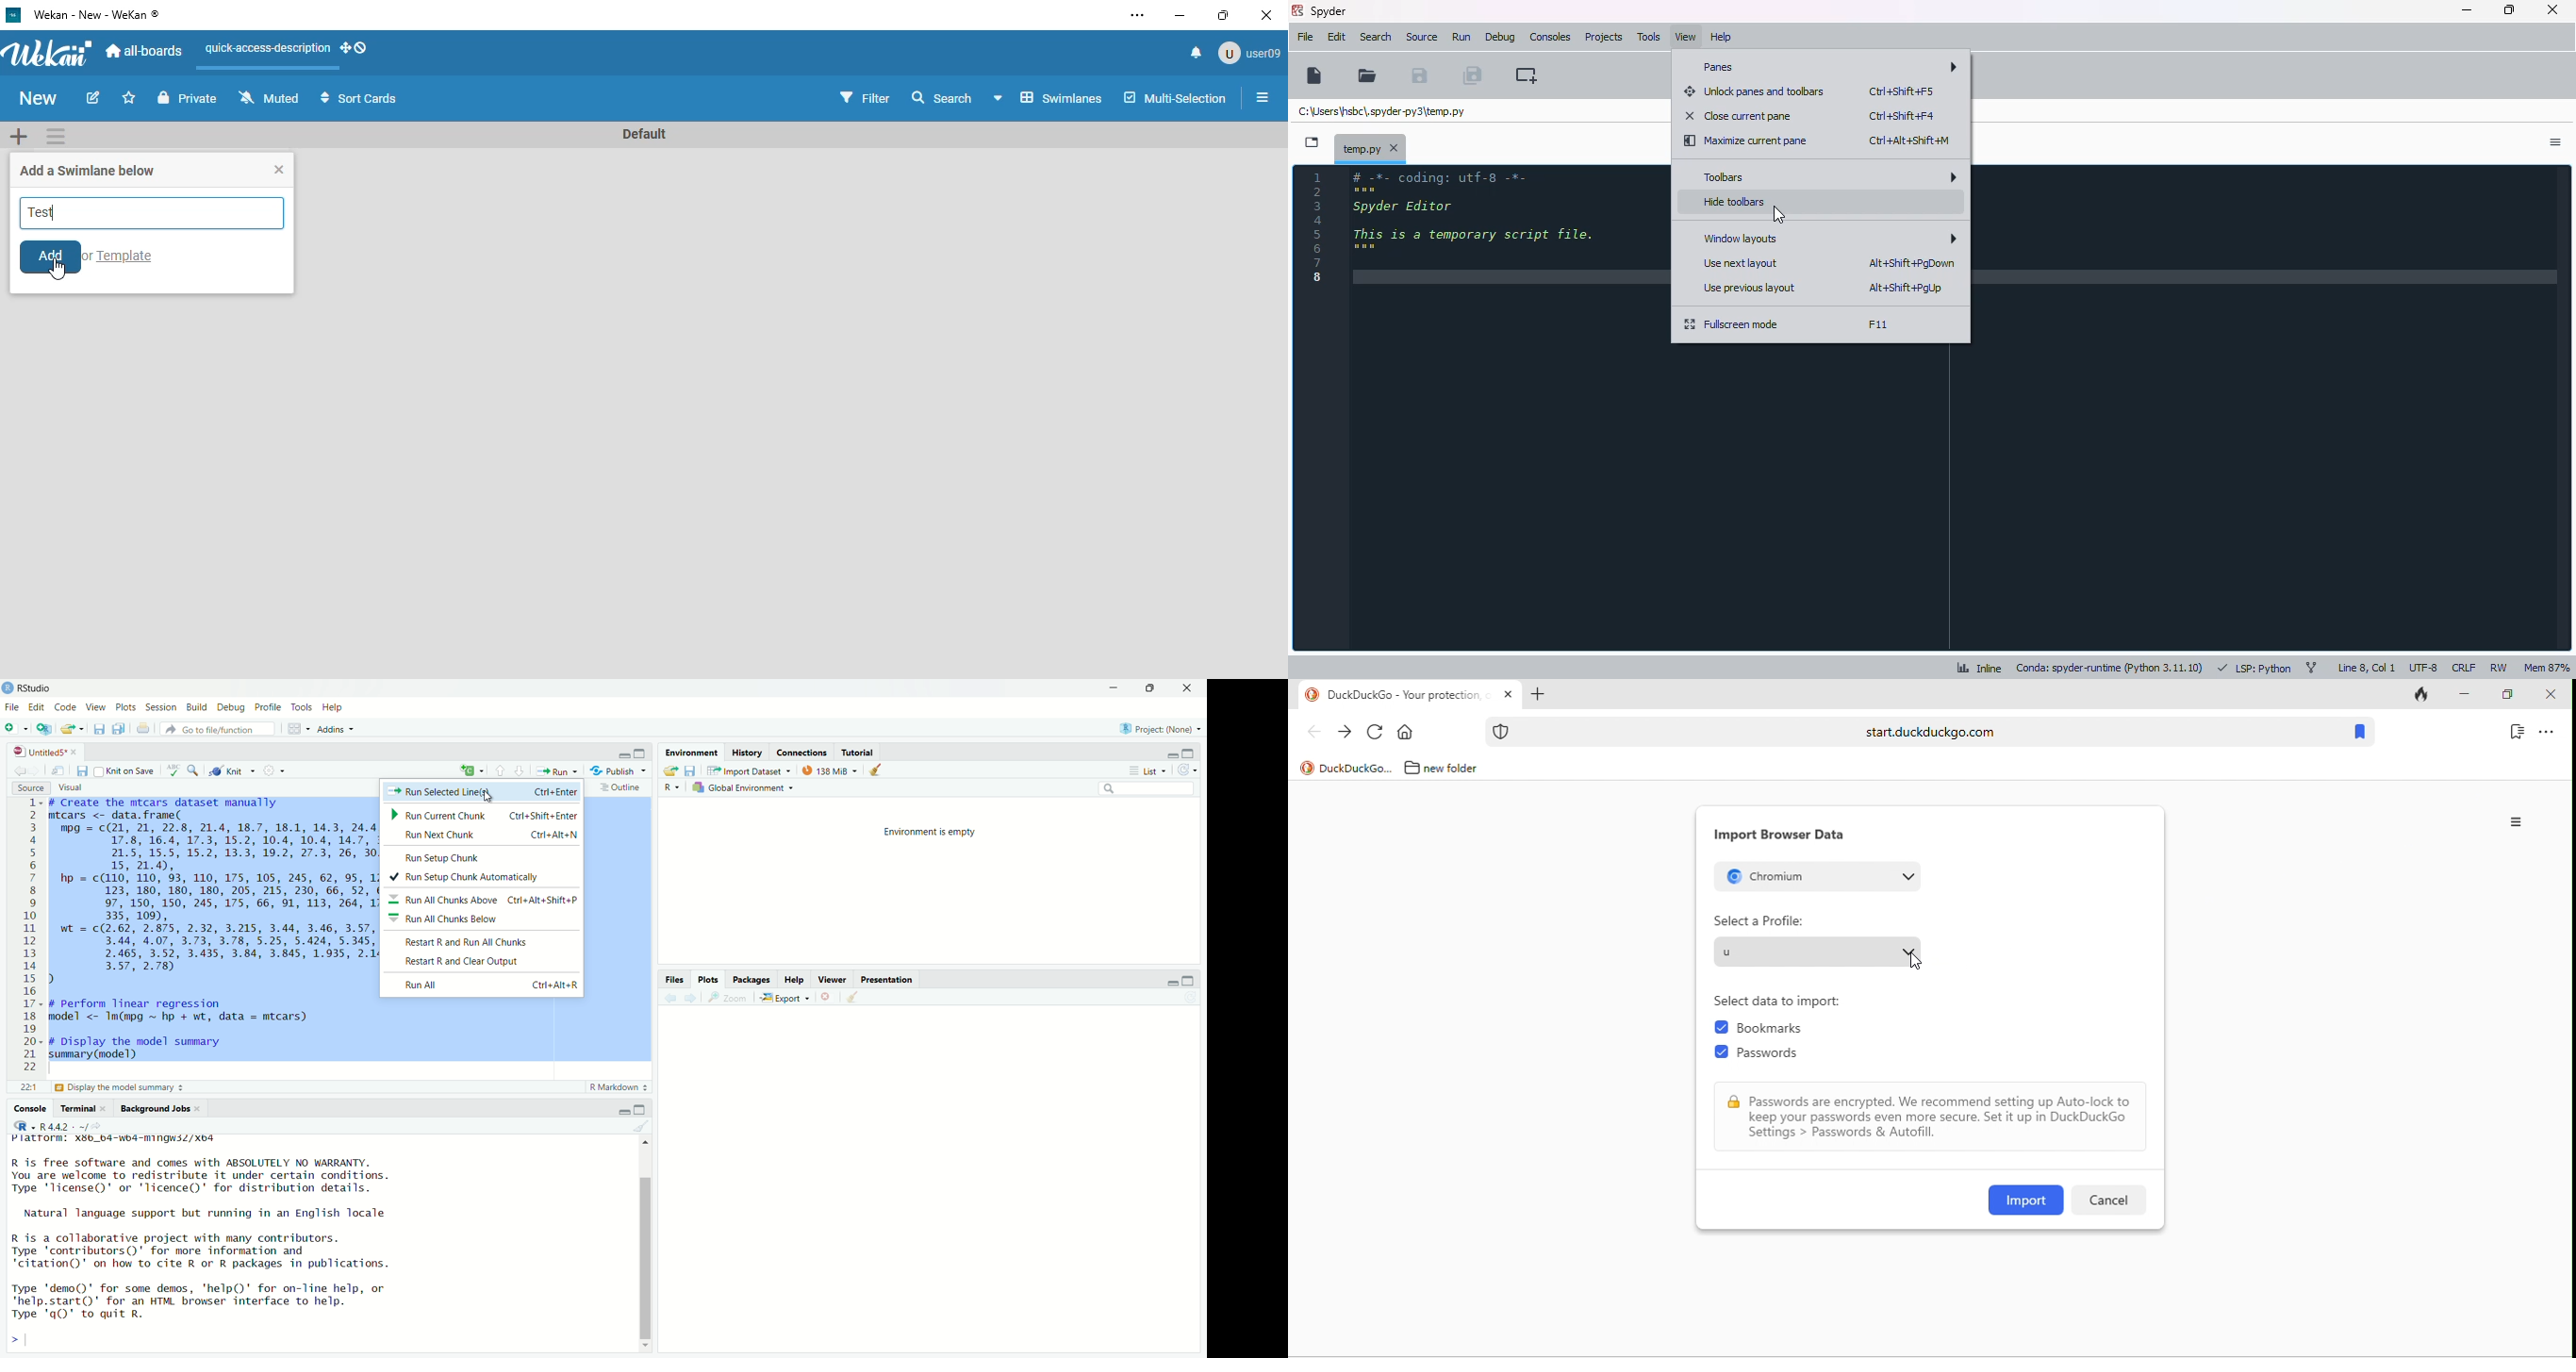  Describe the element at coordinates (554, 792) in the screenshot. I see `Ctrl+Enter` at that location.